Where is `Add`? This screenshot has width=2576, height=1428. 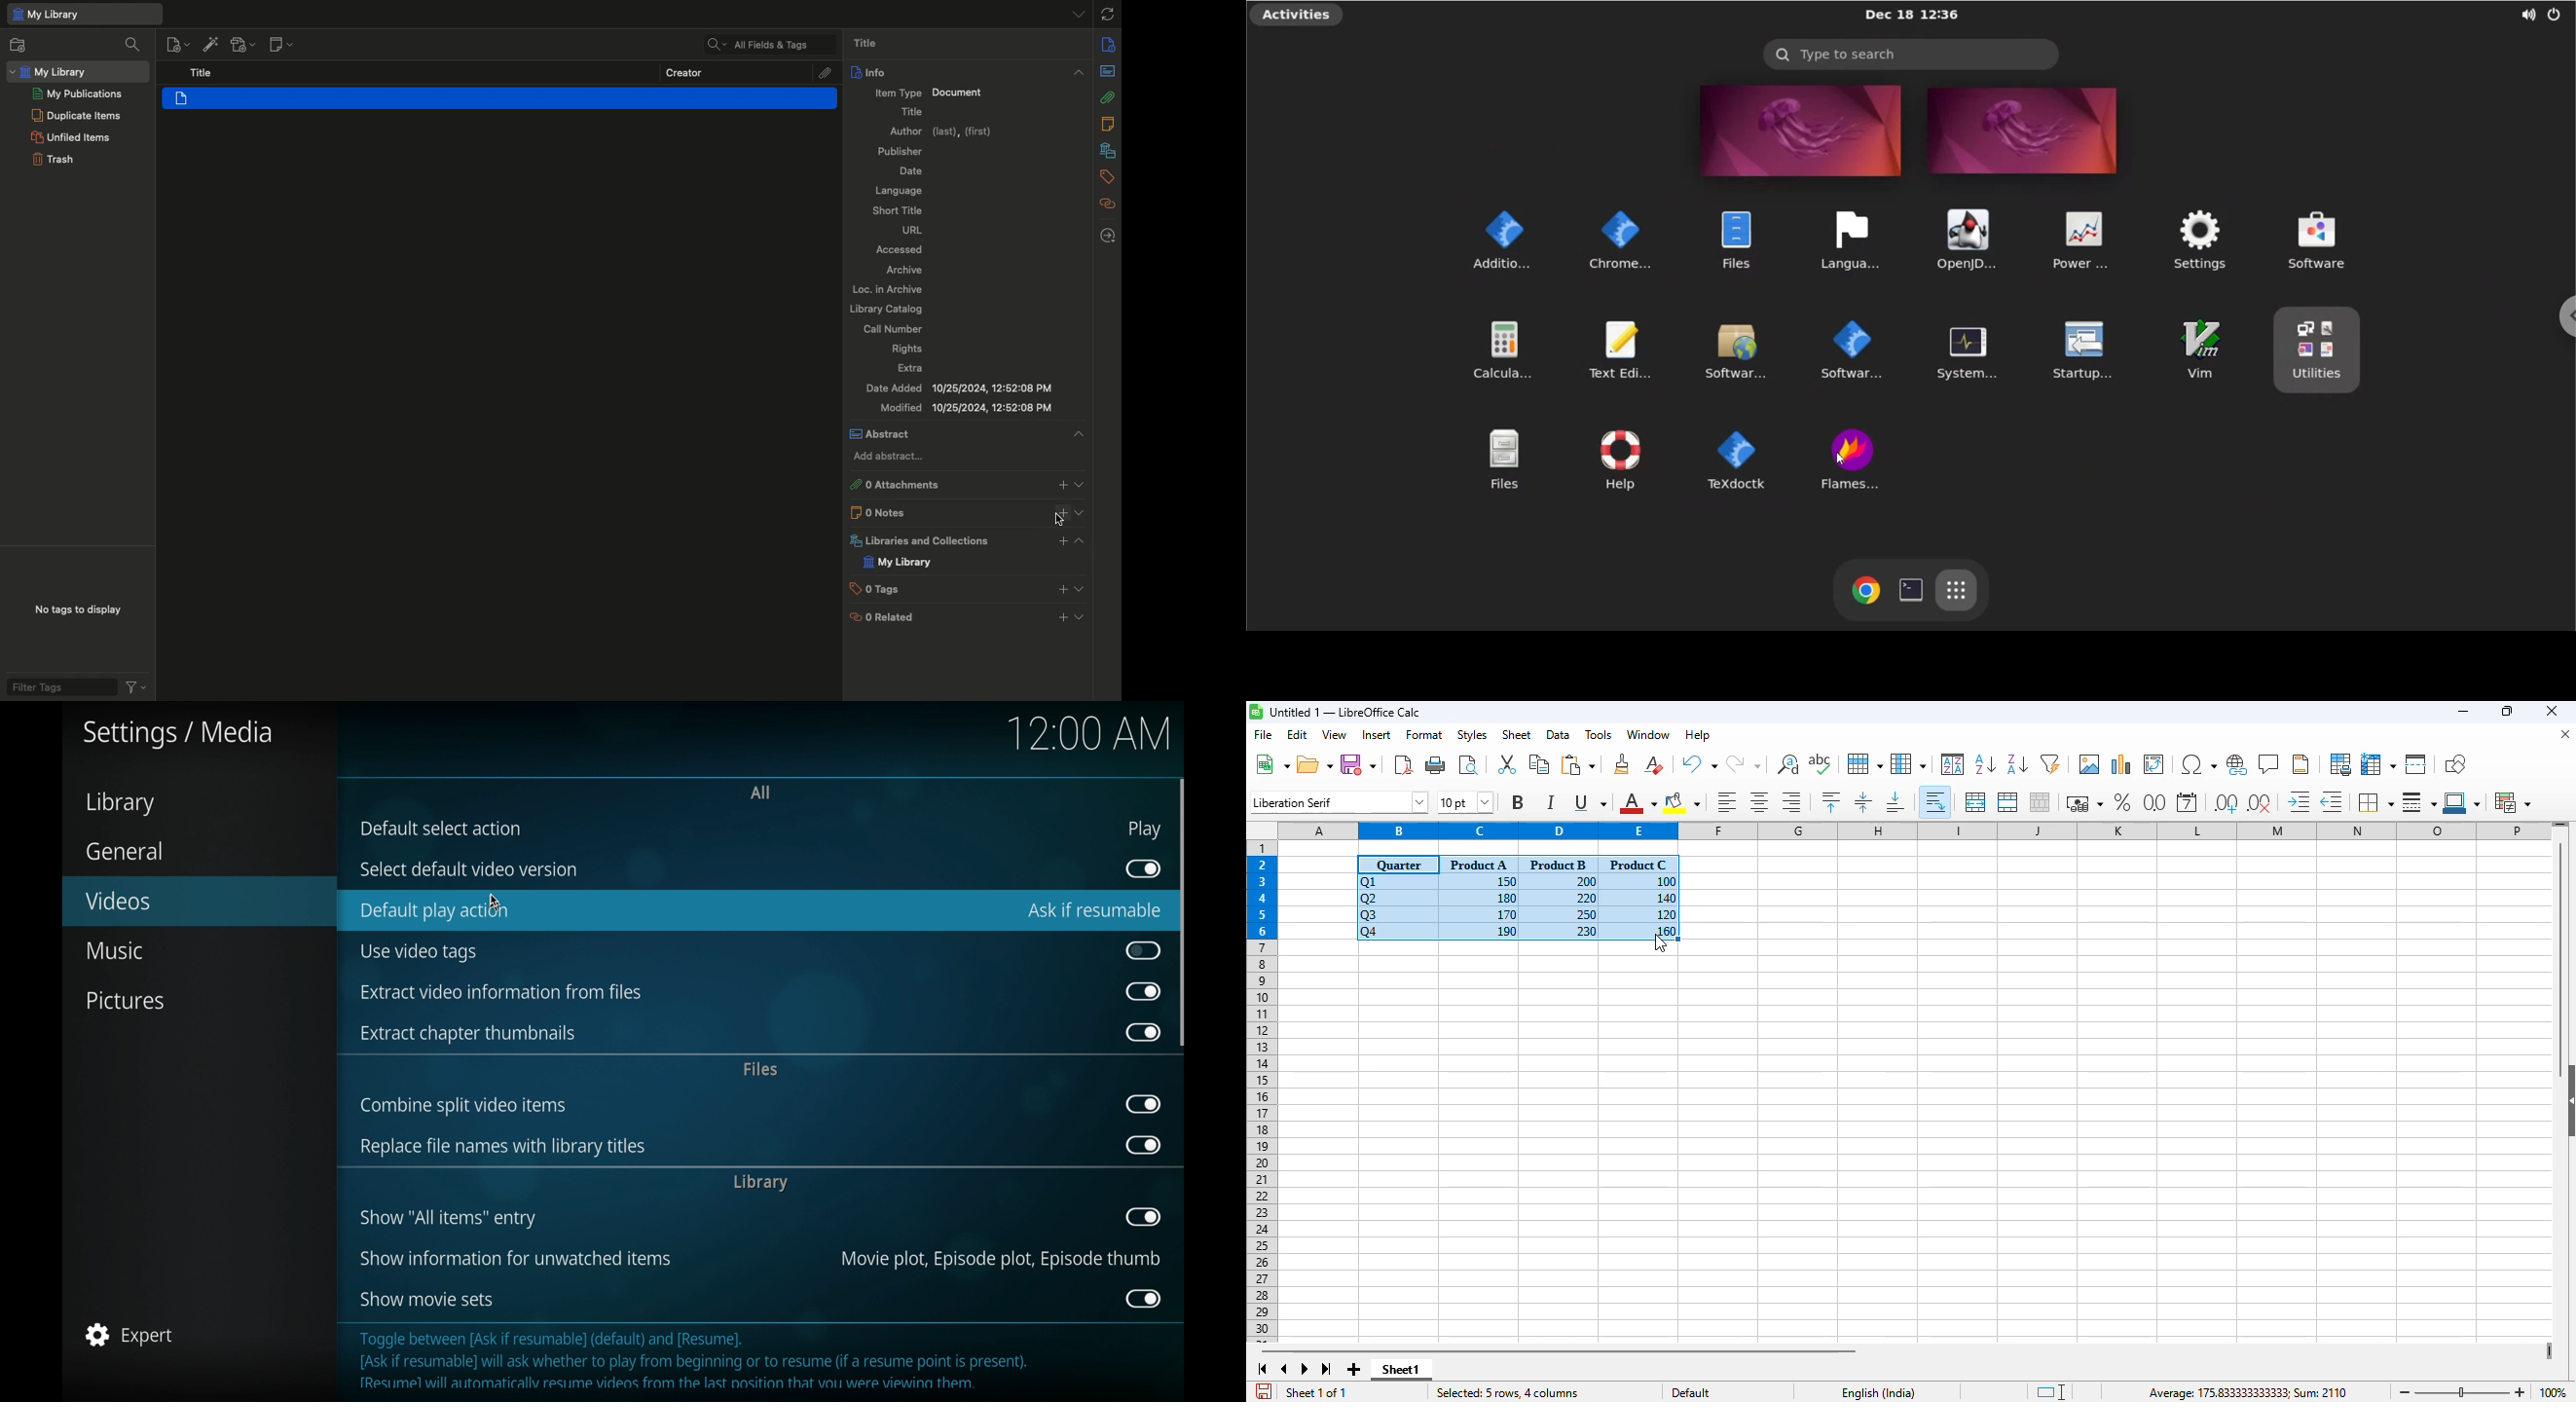 Add is located at coordinates (1062, 618).